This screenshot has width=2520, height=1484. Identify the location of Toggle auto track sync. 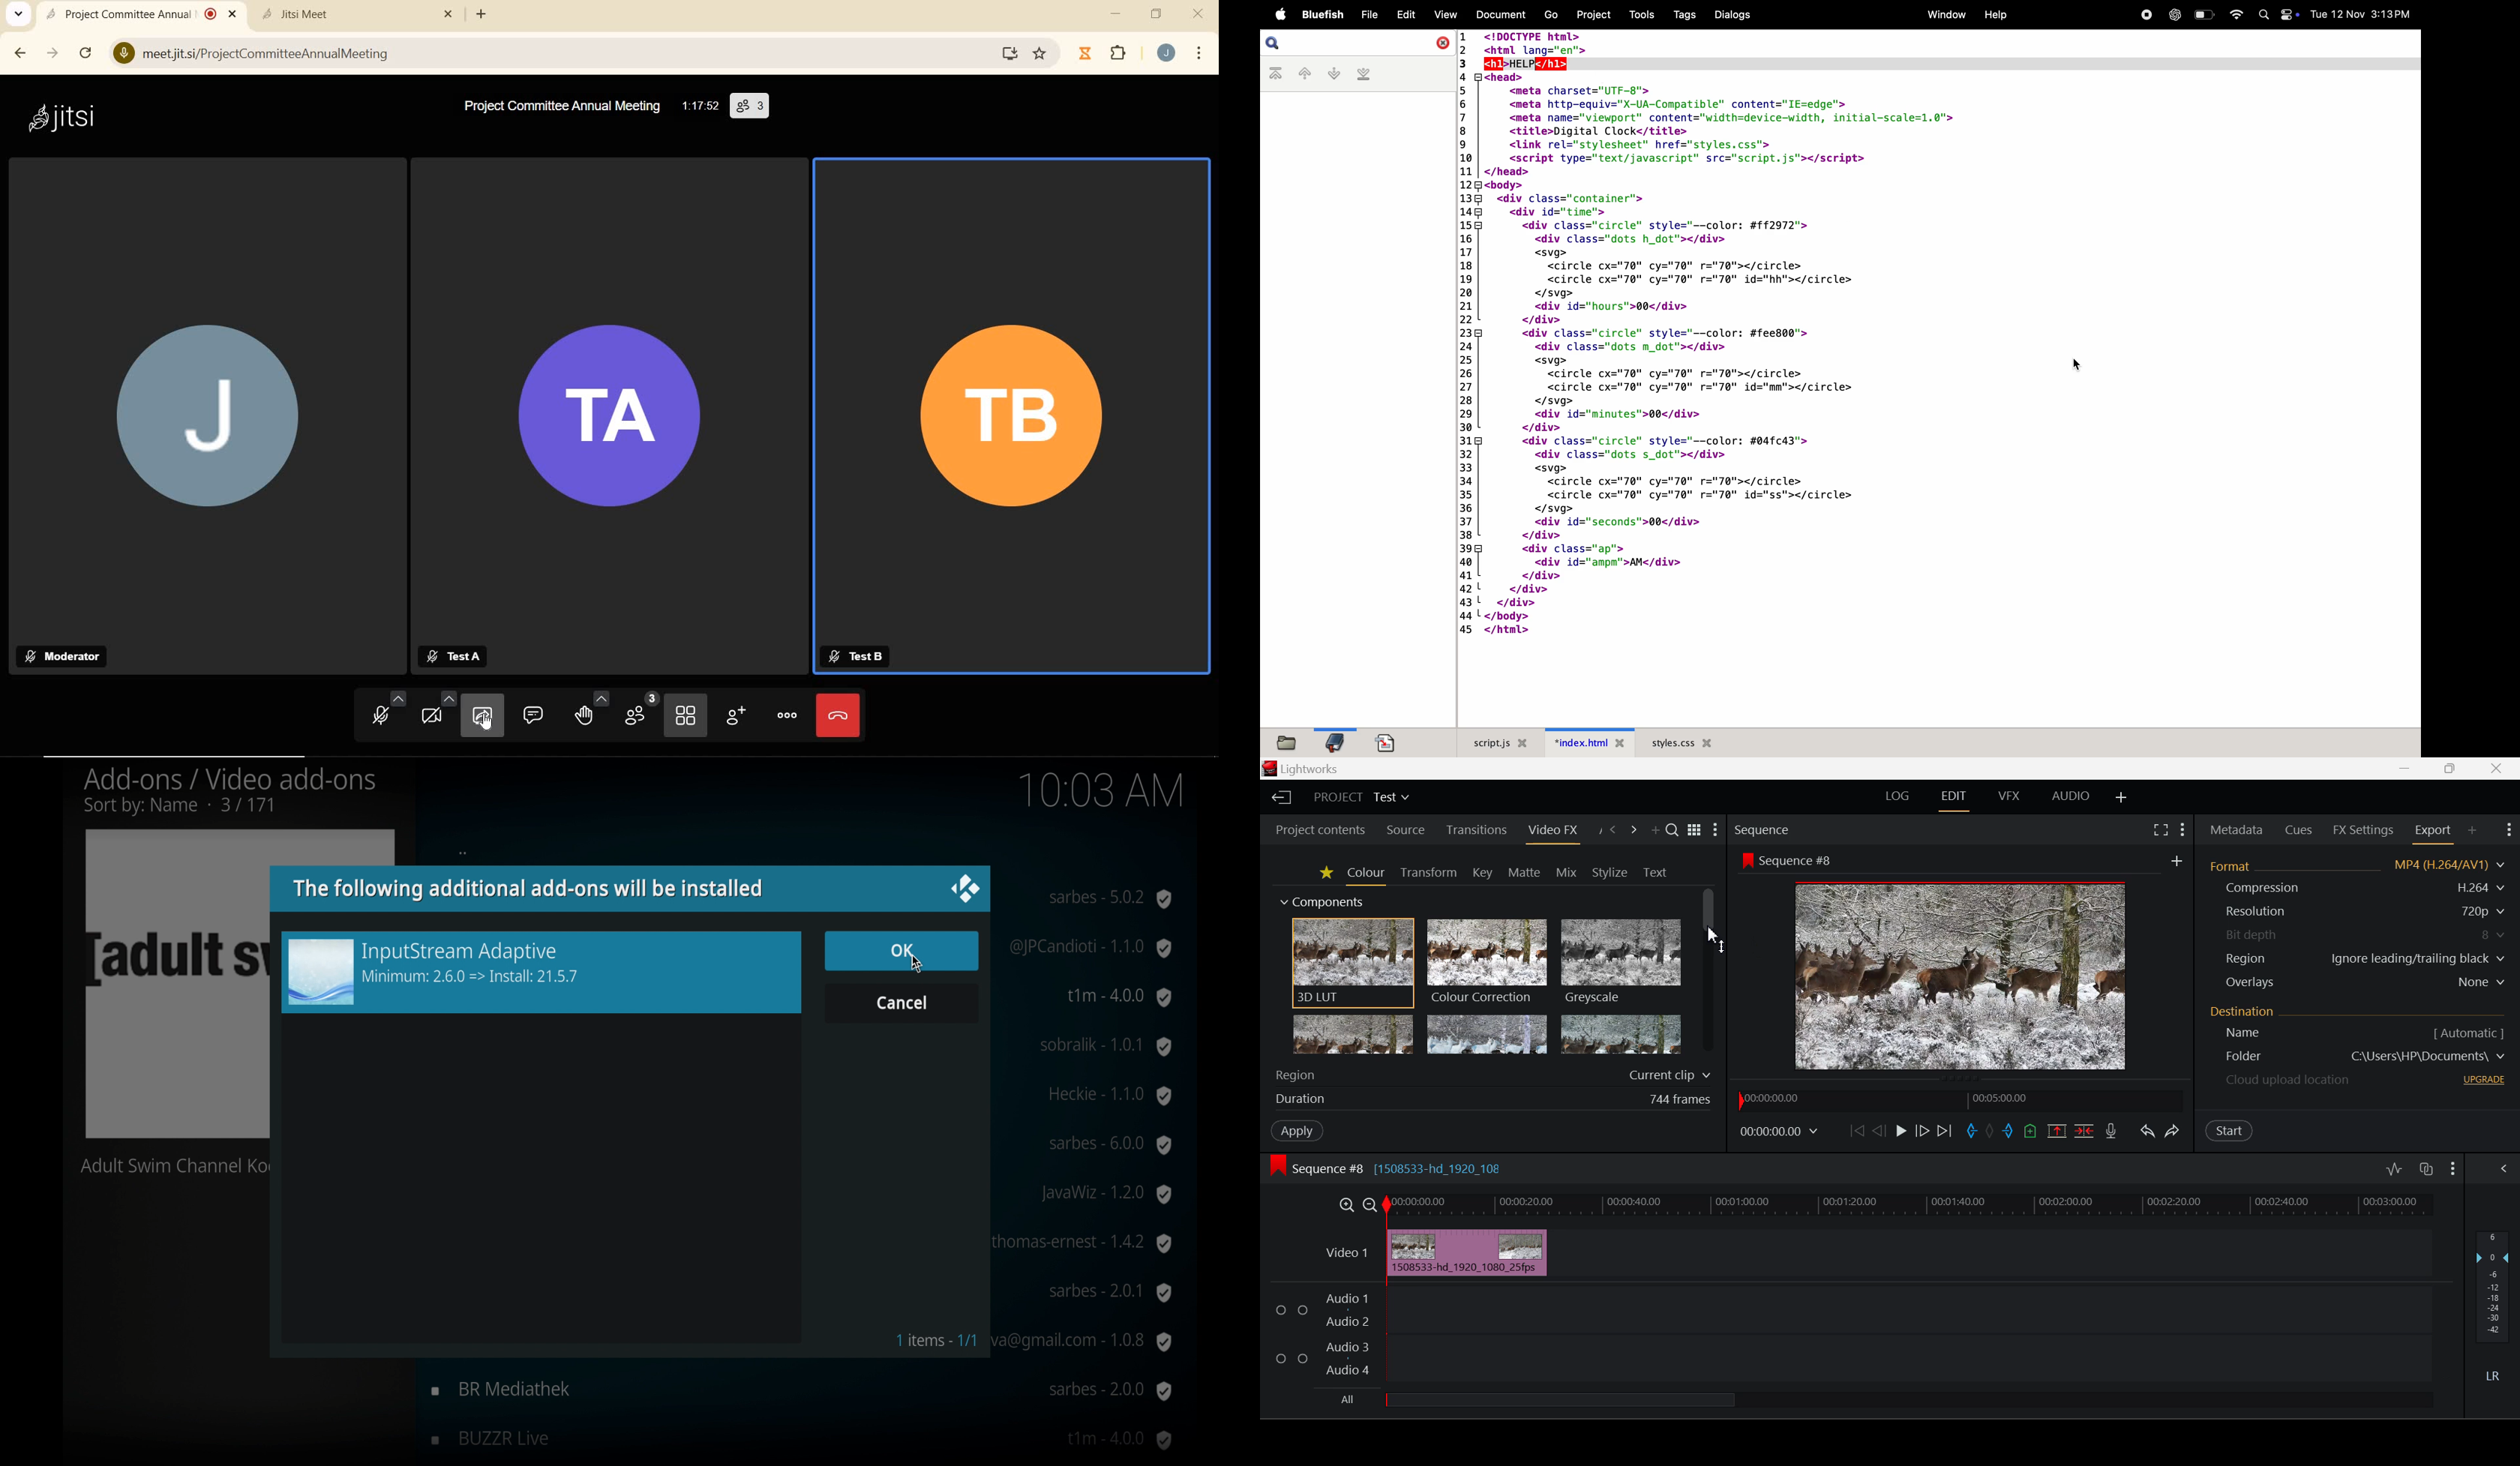
(2426, 1169).